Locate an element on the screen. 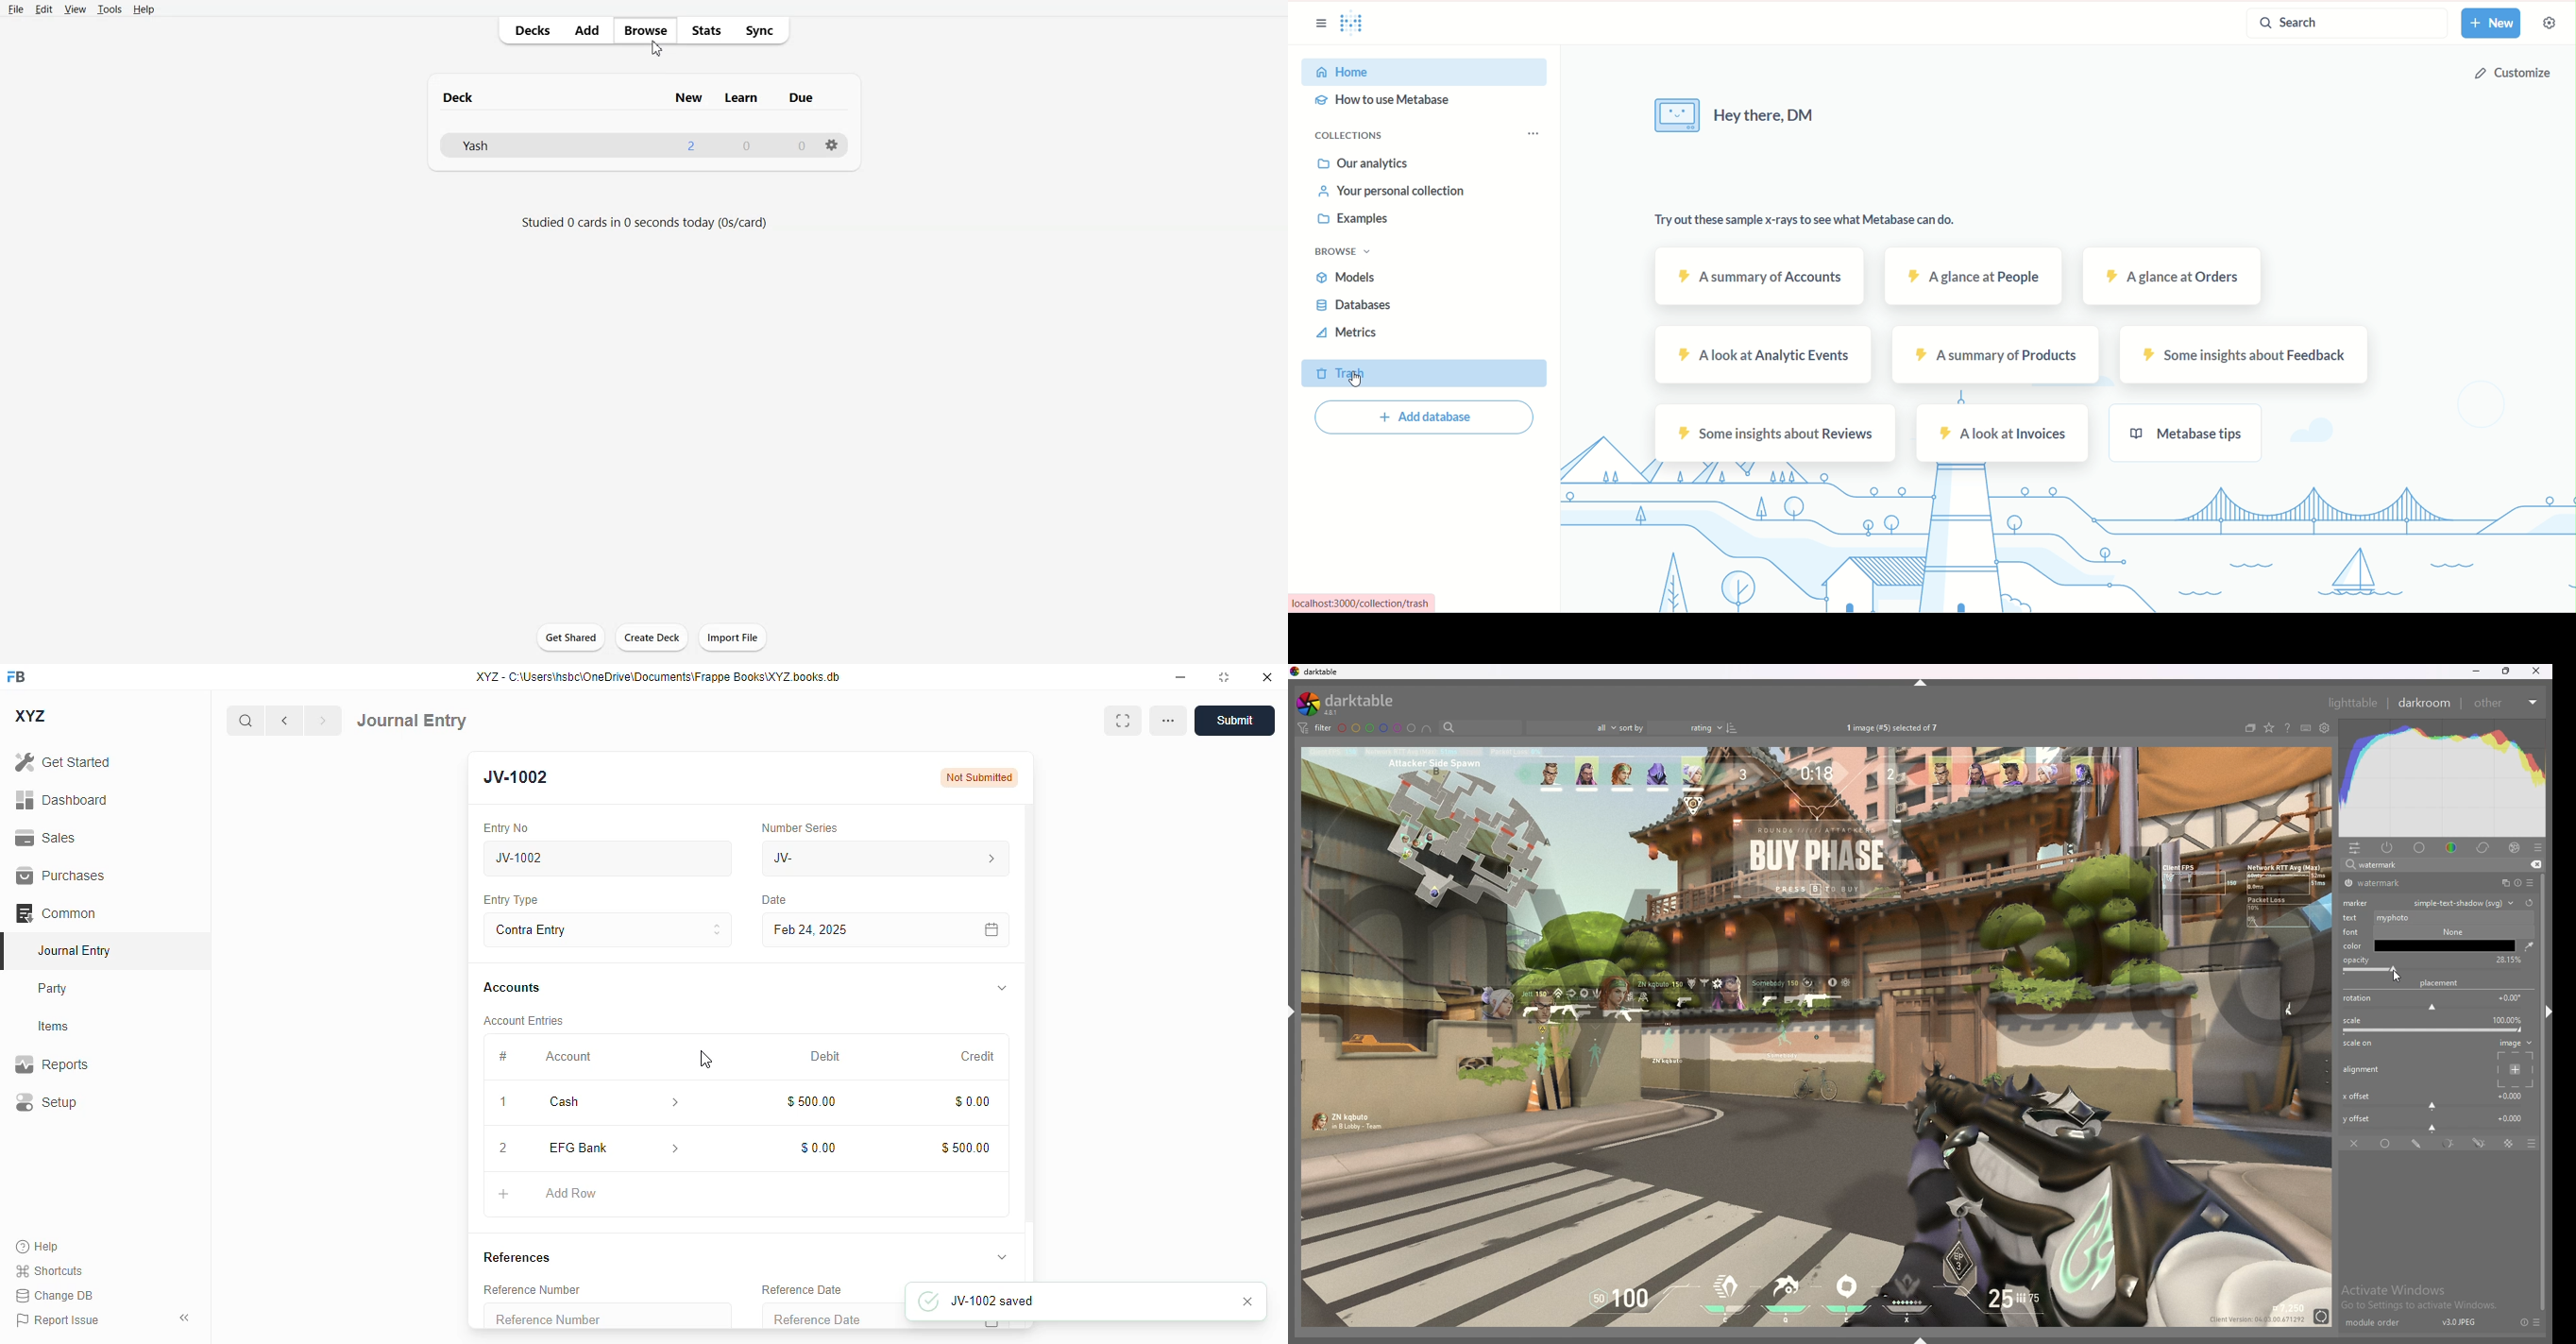 The image size is (2576, 1344). number series is located at coordinates (802, 827).